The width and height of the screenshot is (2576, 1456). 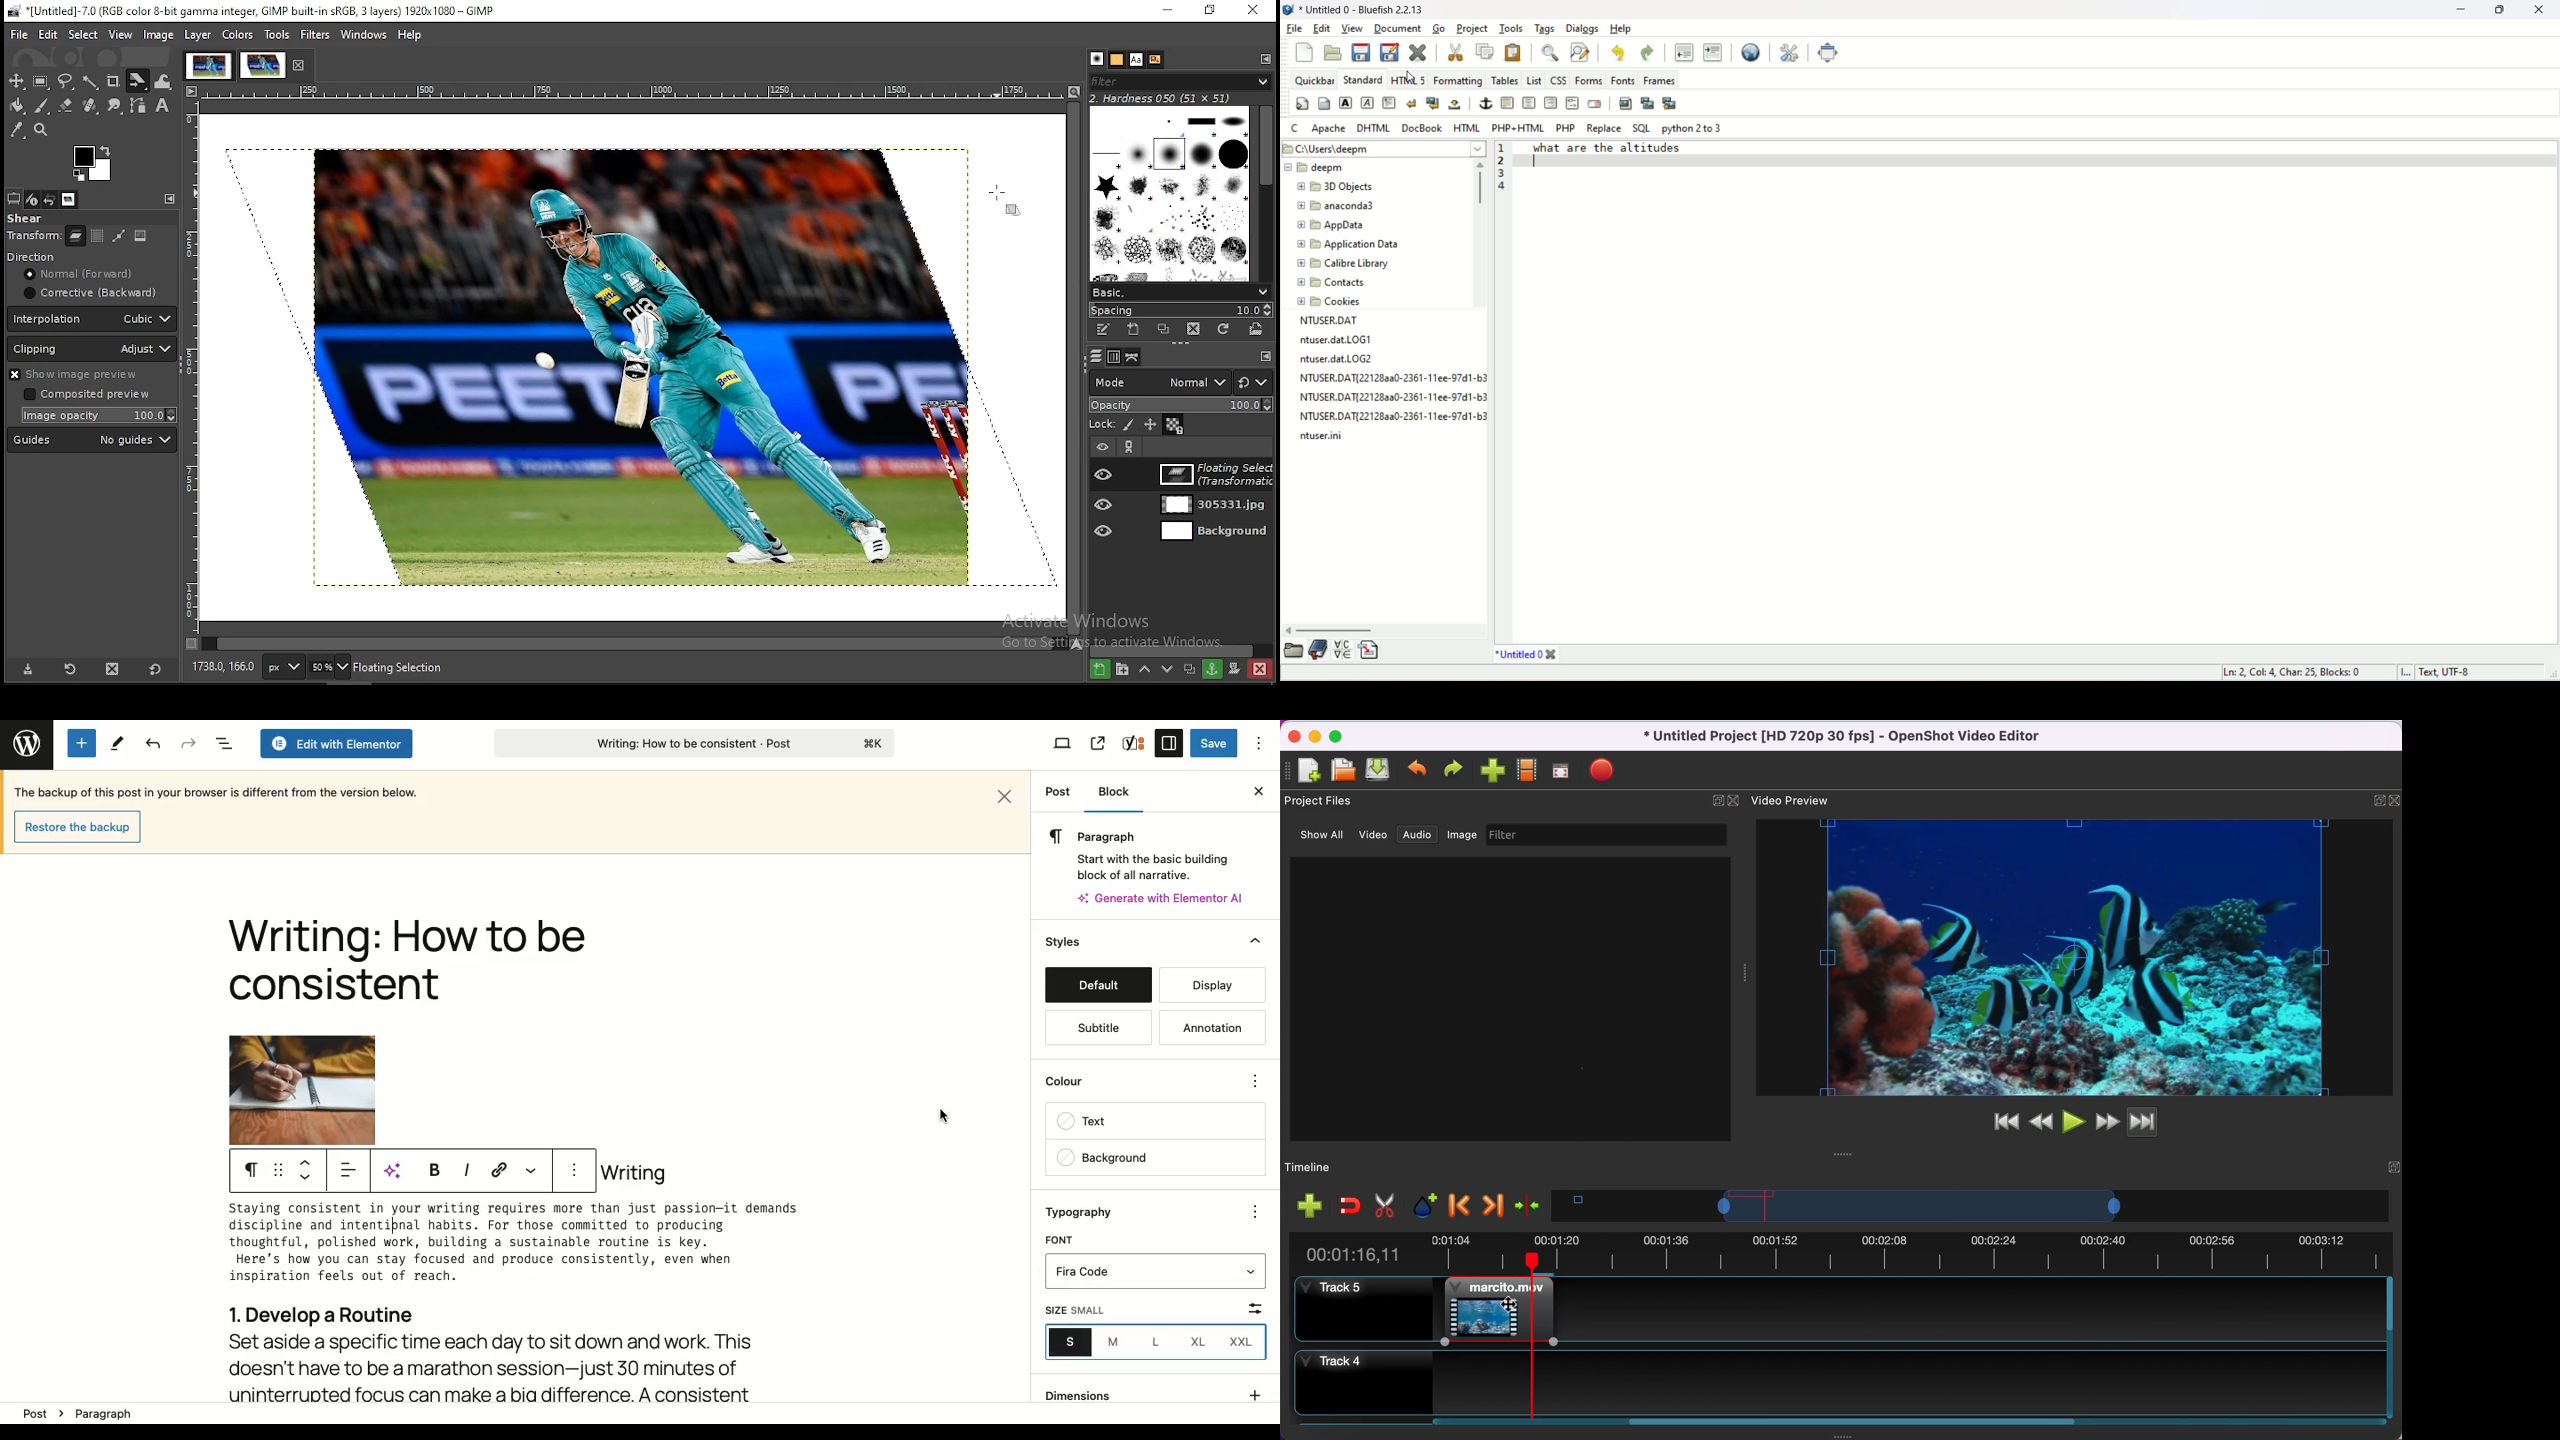 What do you see at coordinates (91, 440) in the screenshot?
I see `guide` at bounding box center [91, 440].